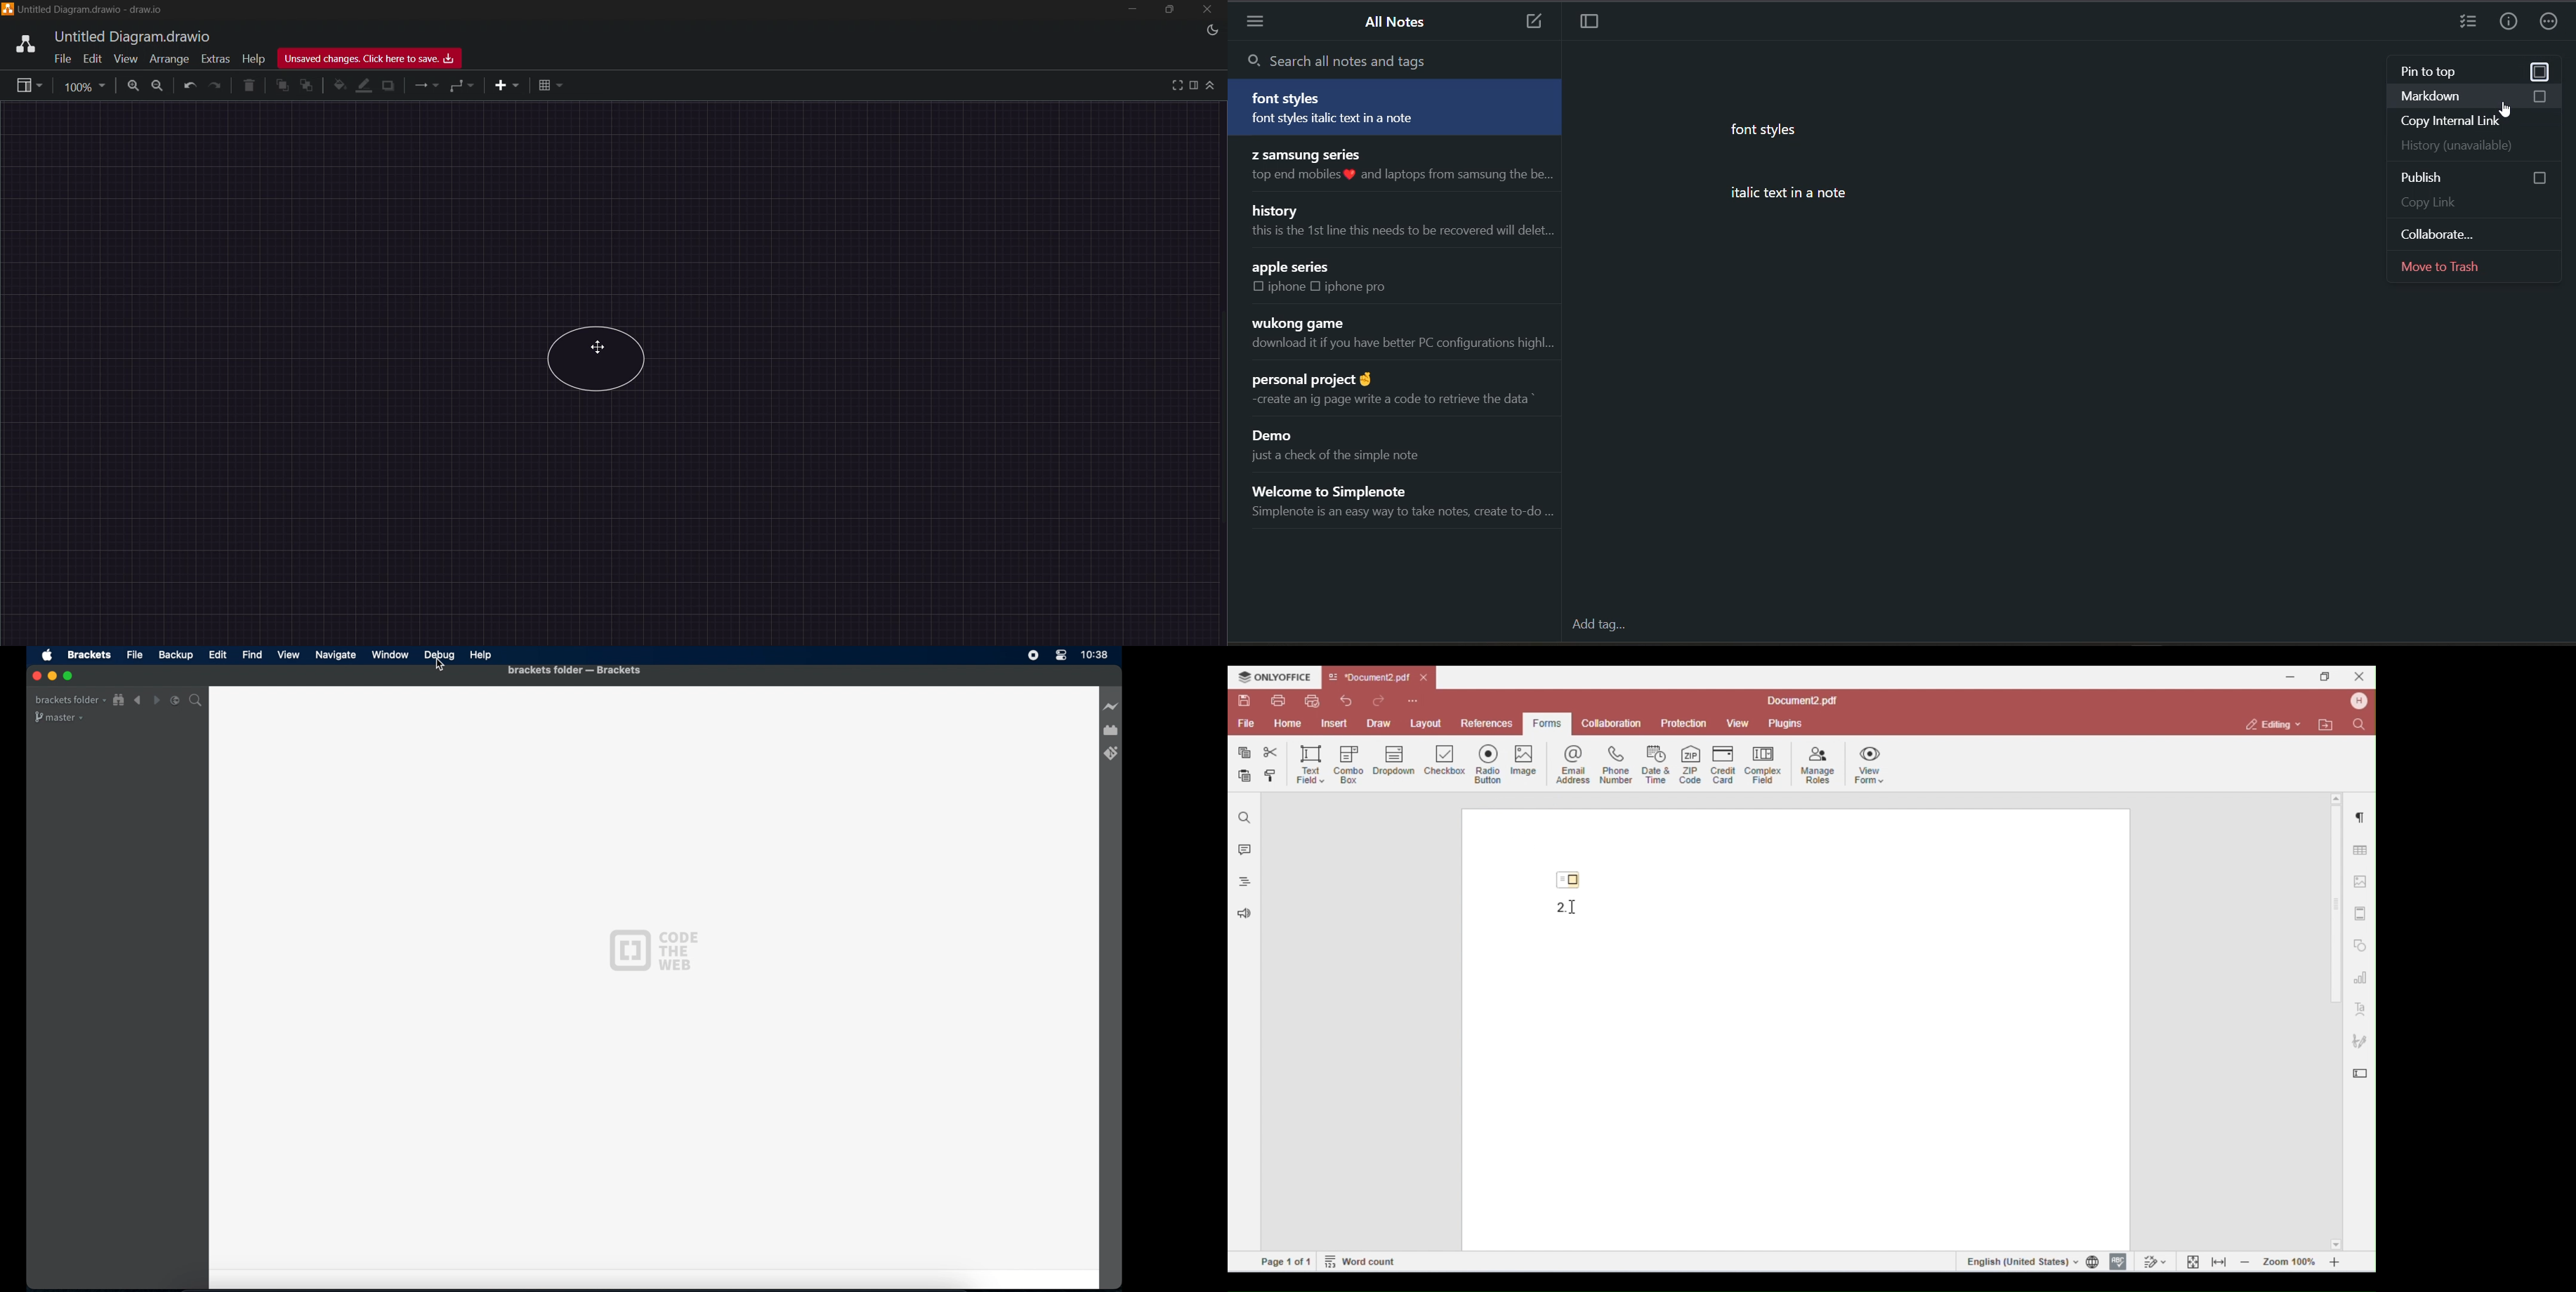 This screenshot has height=1316, width=2576. What do you see at coordinates (136, 656) in the screenshot?
I see `file` at bounding box center [136, 656].